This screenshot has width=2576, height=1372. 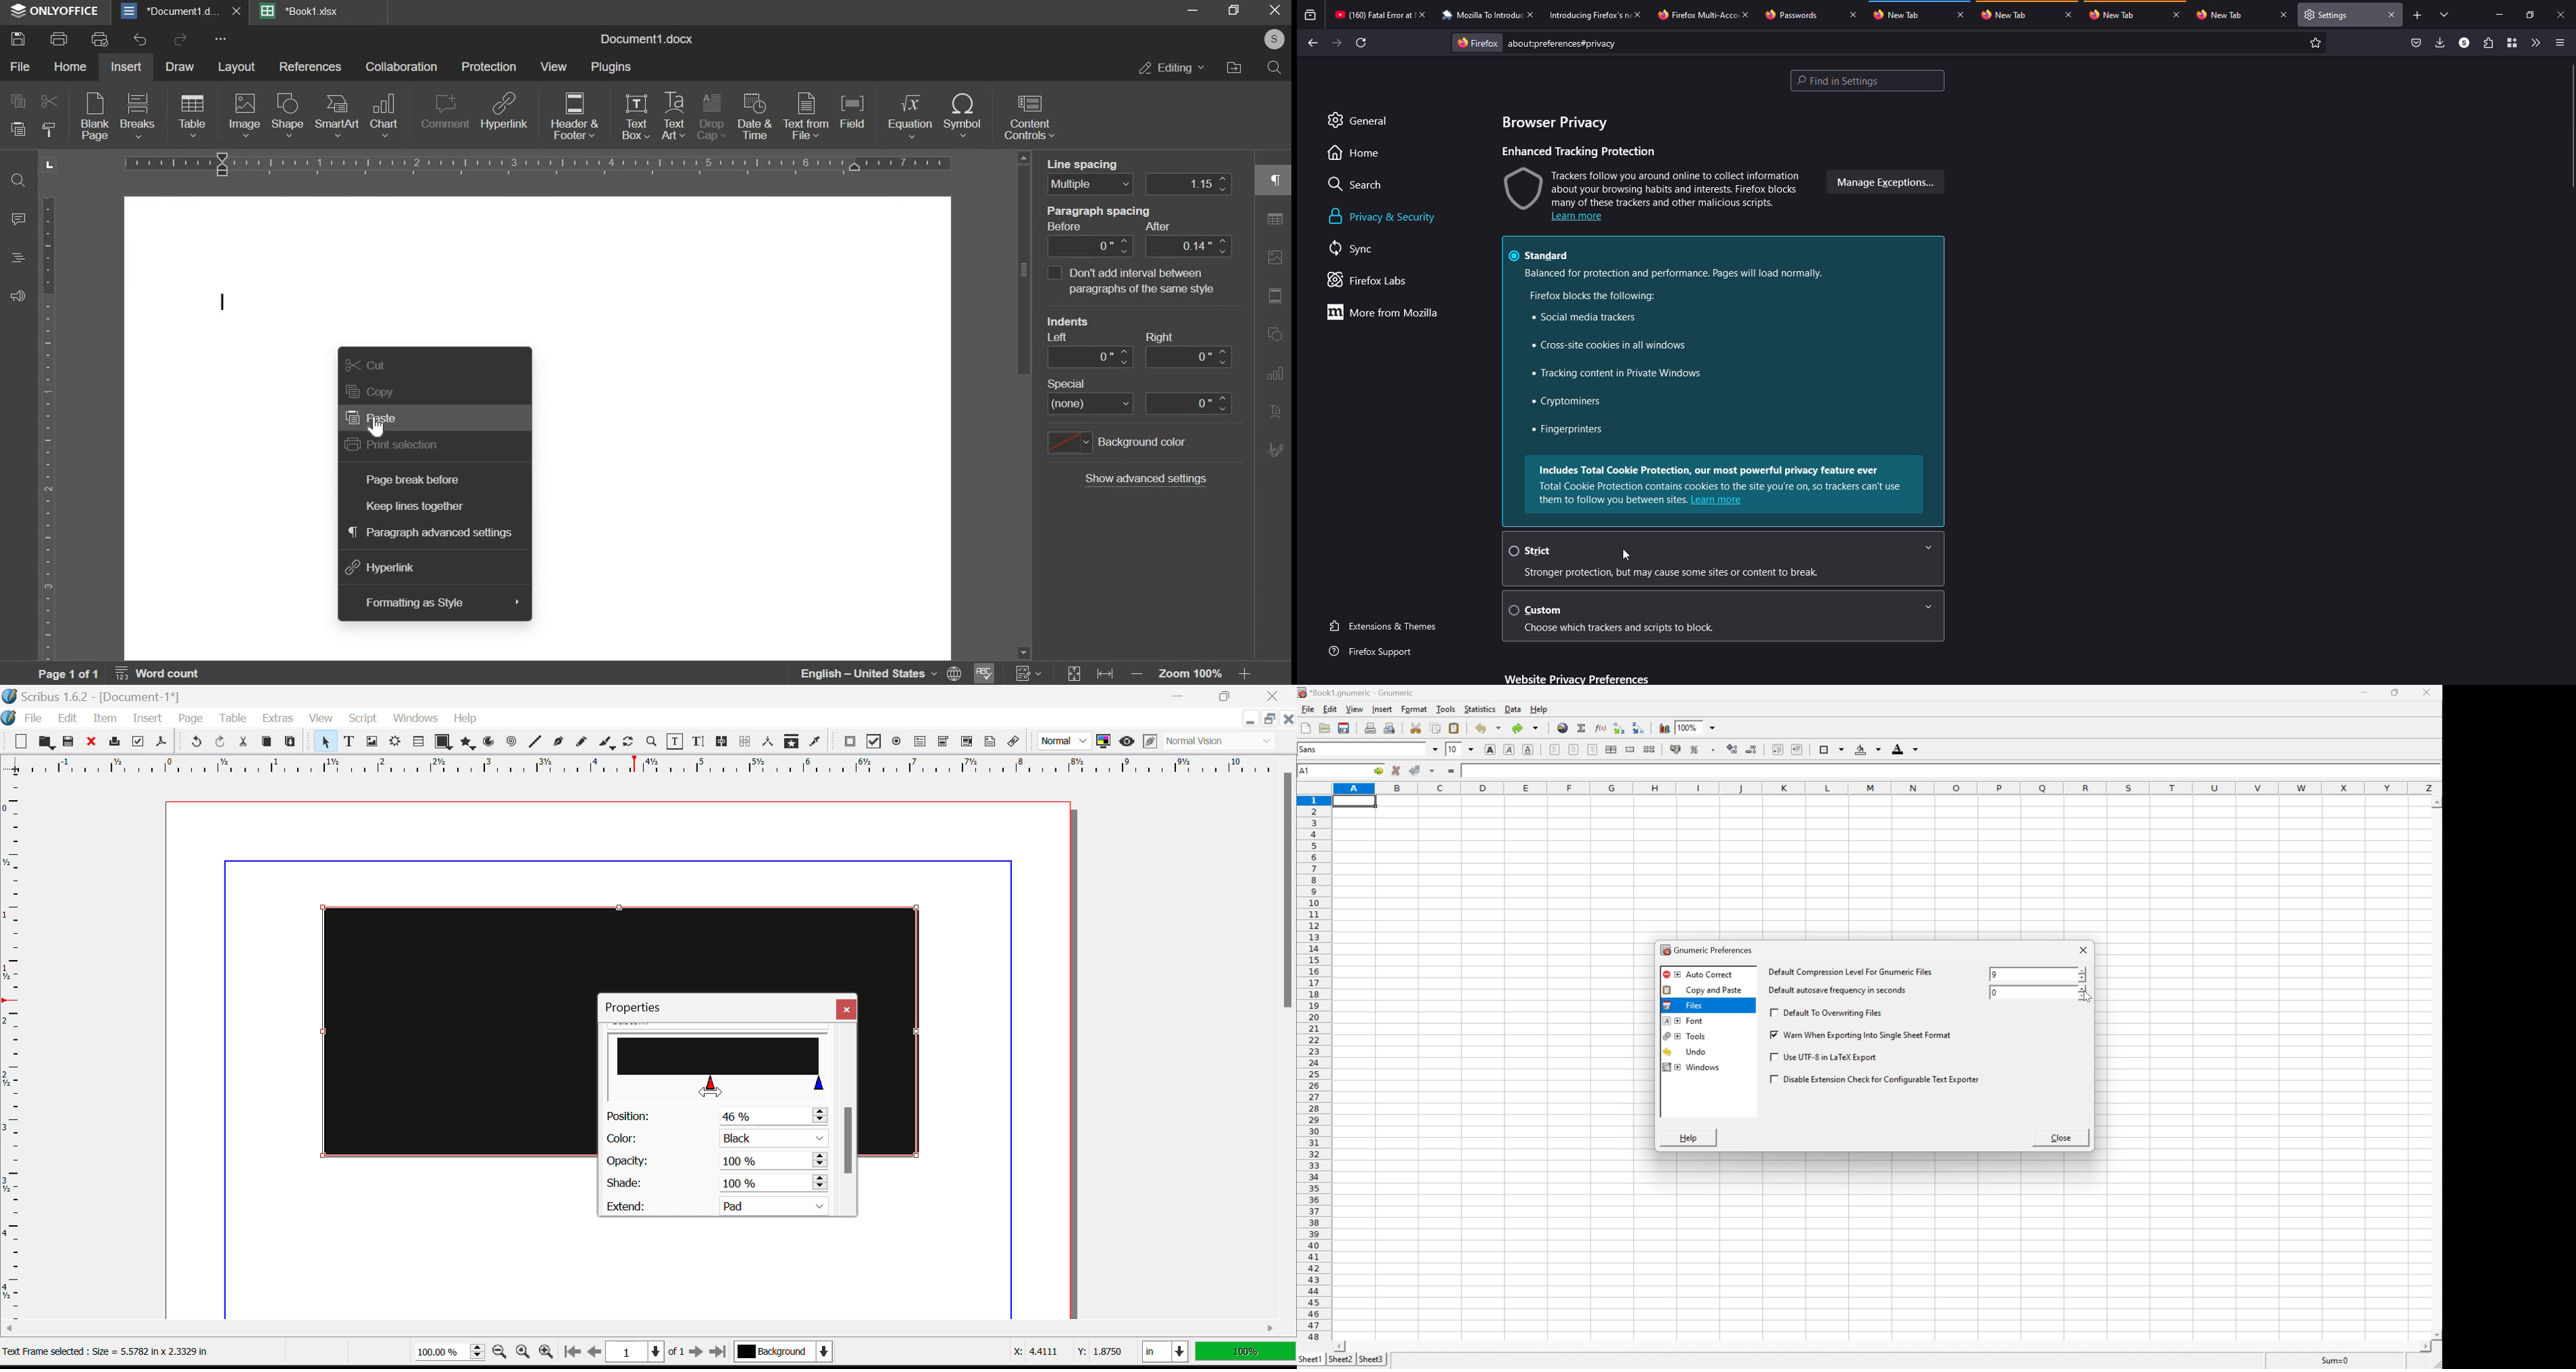 I want to click on Visual Appearance Type, so click(x=1220, y=742).